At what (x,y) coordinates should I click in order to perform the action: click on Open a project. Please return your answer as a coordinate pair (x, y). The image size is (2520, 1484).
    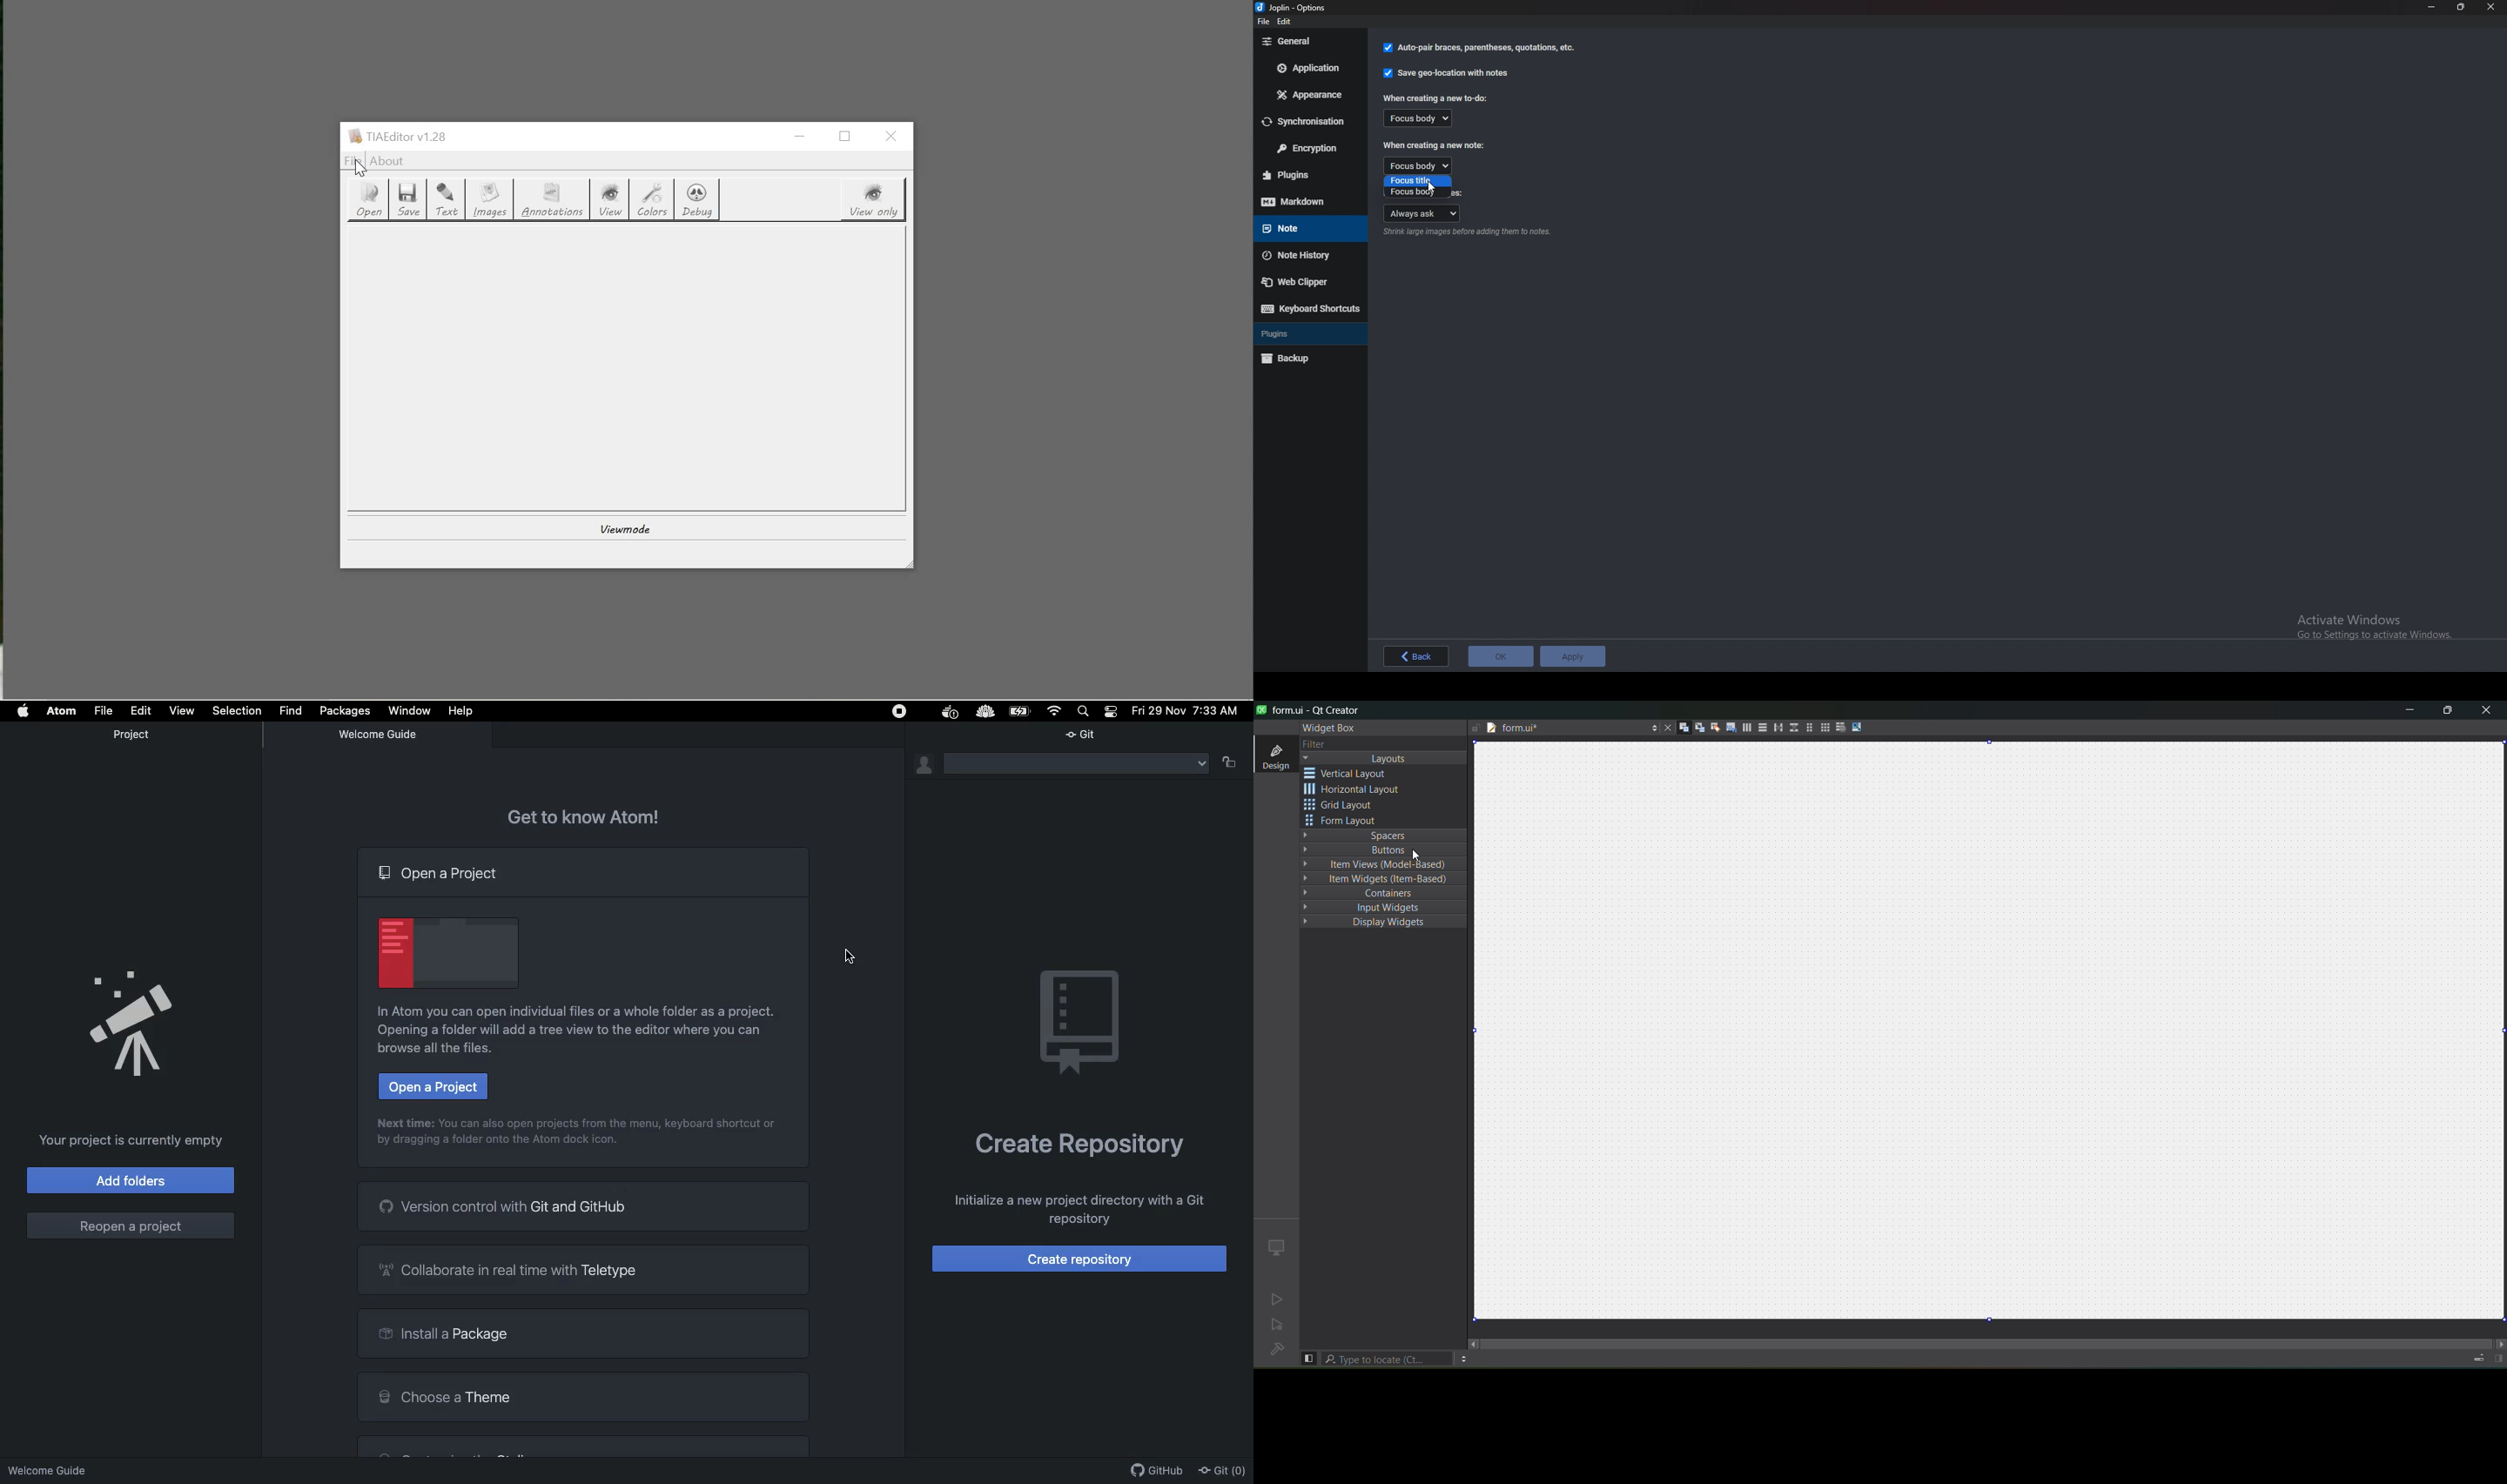
    Looking at the image, I should click on (433, 1087).